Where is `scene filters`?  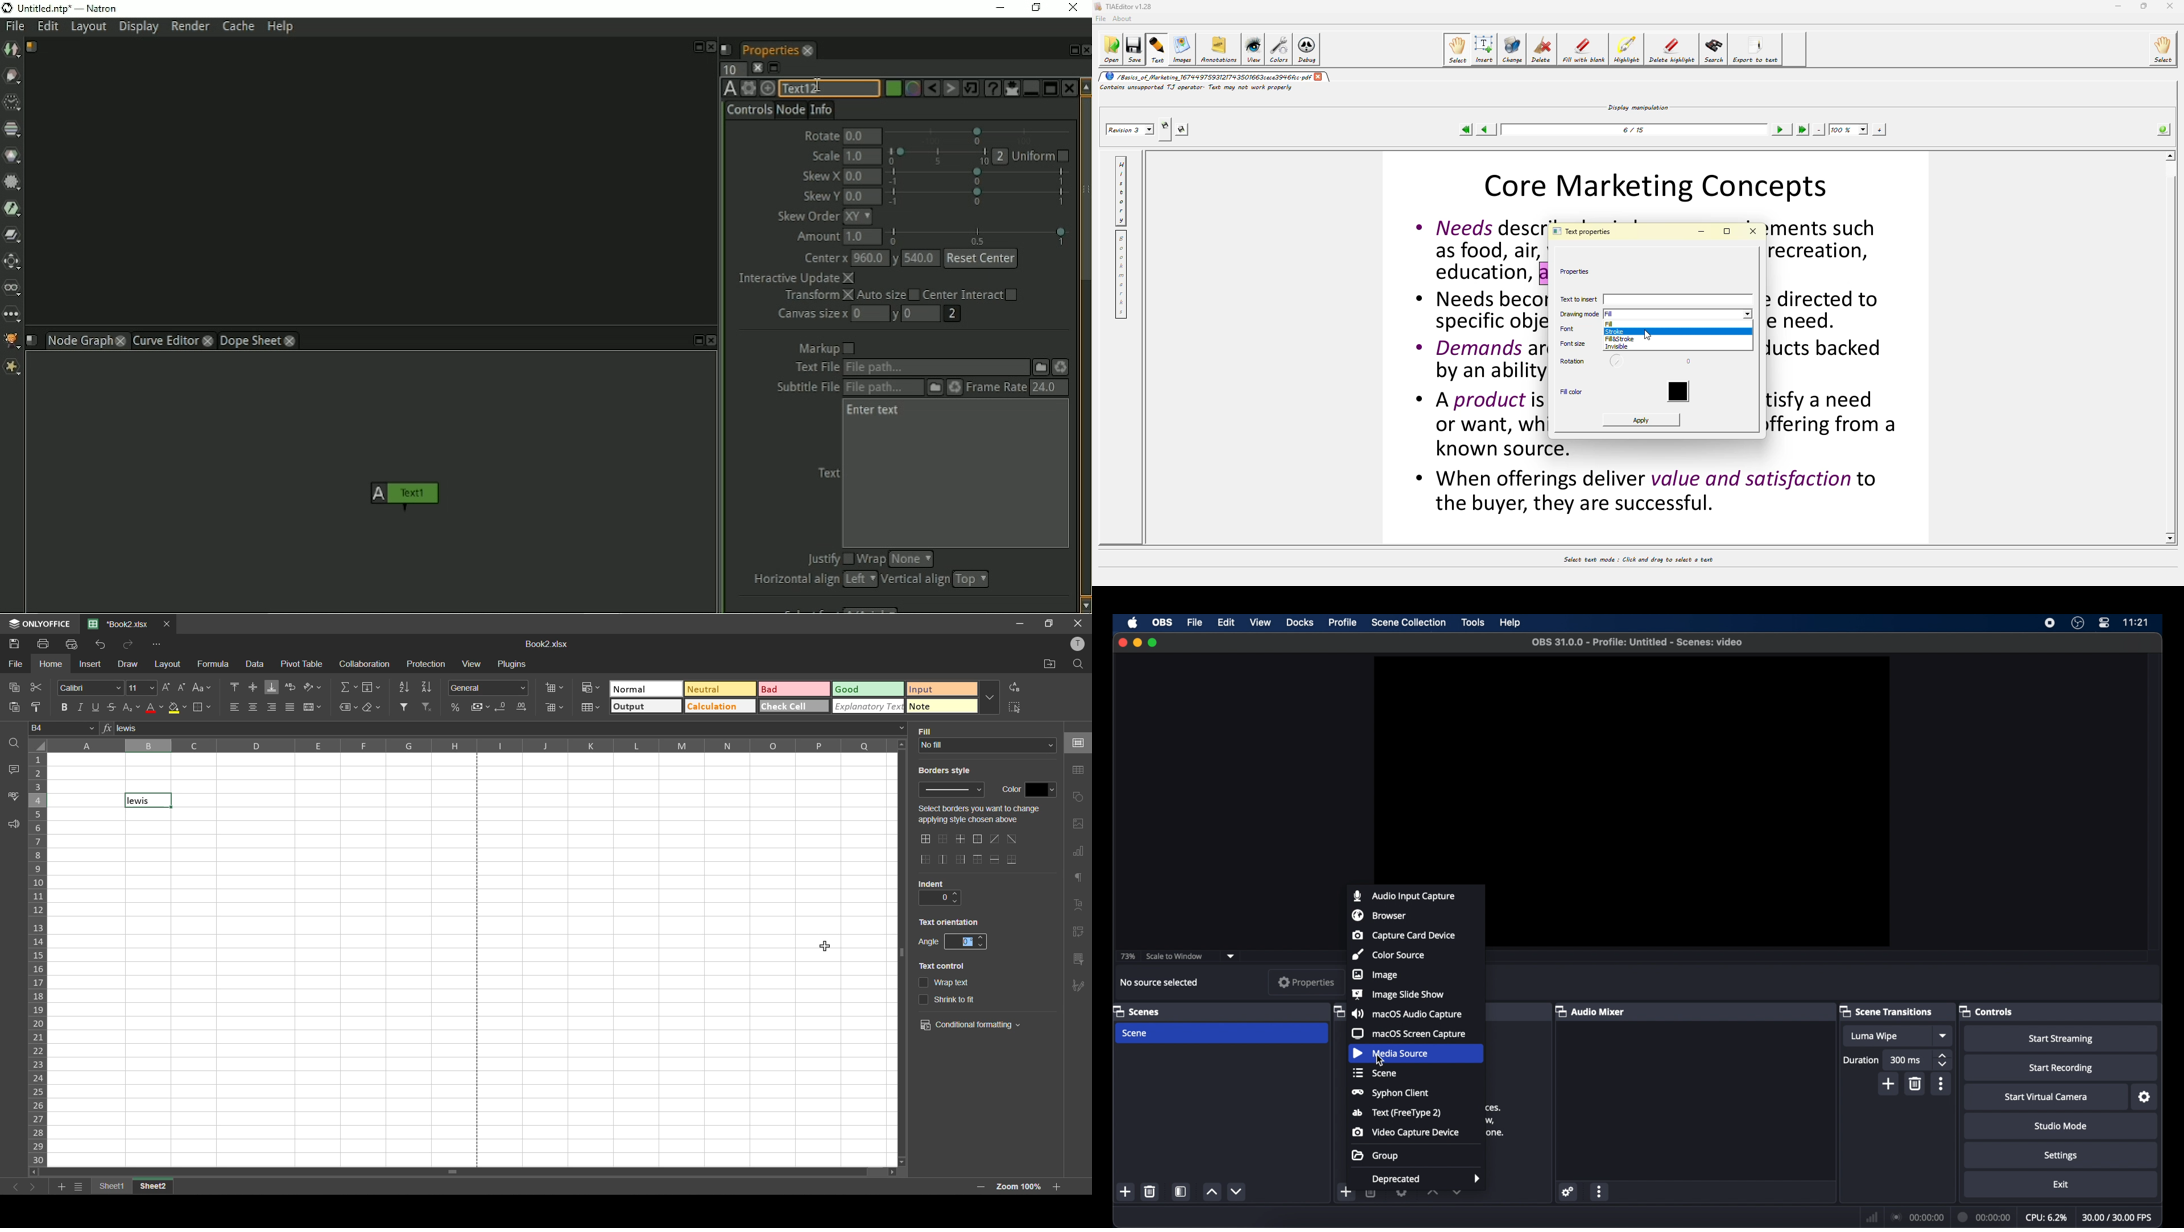 scene filters is located at coordinates (1182, 1192).